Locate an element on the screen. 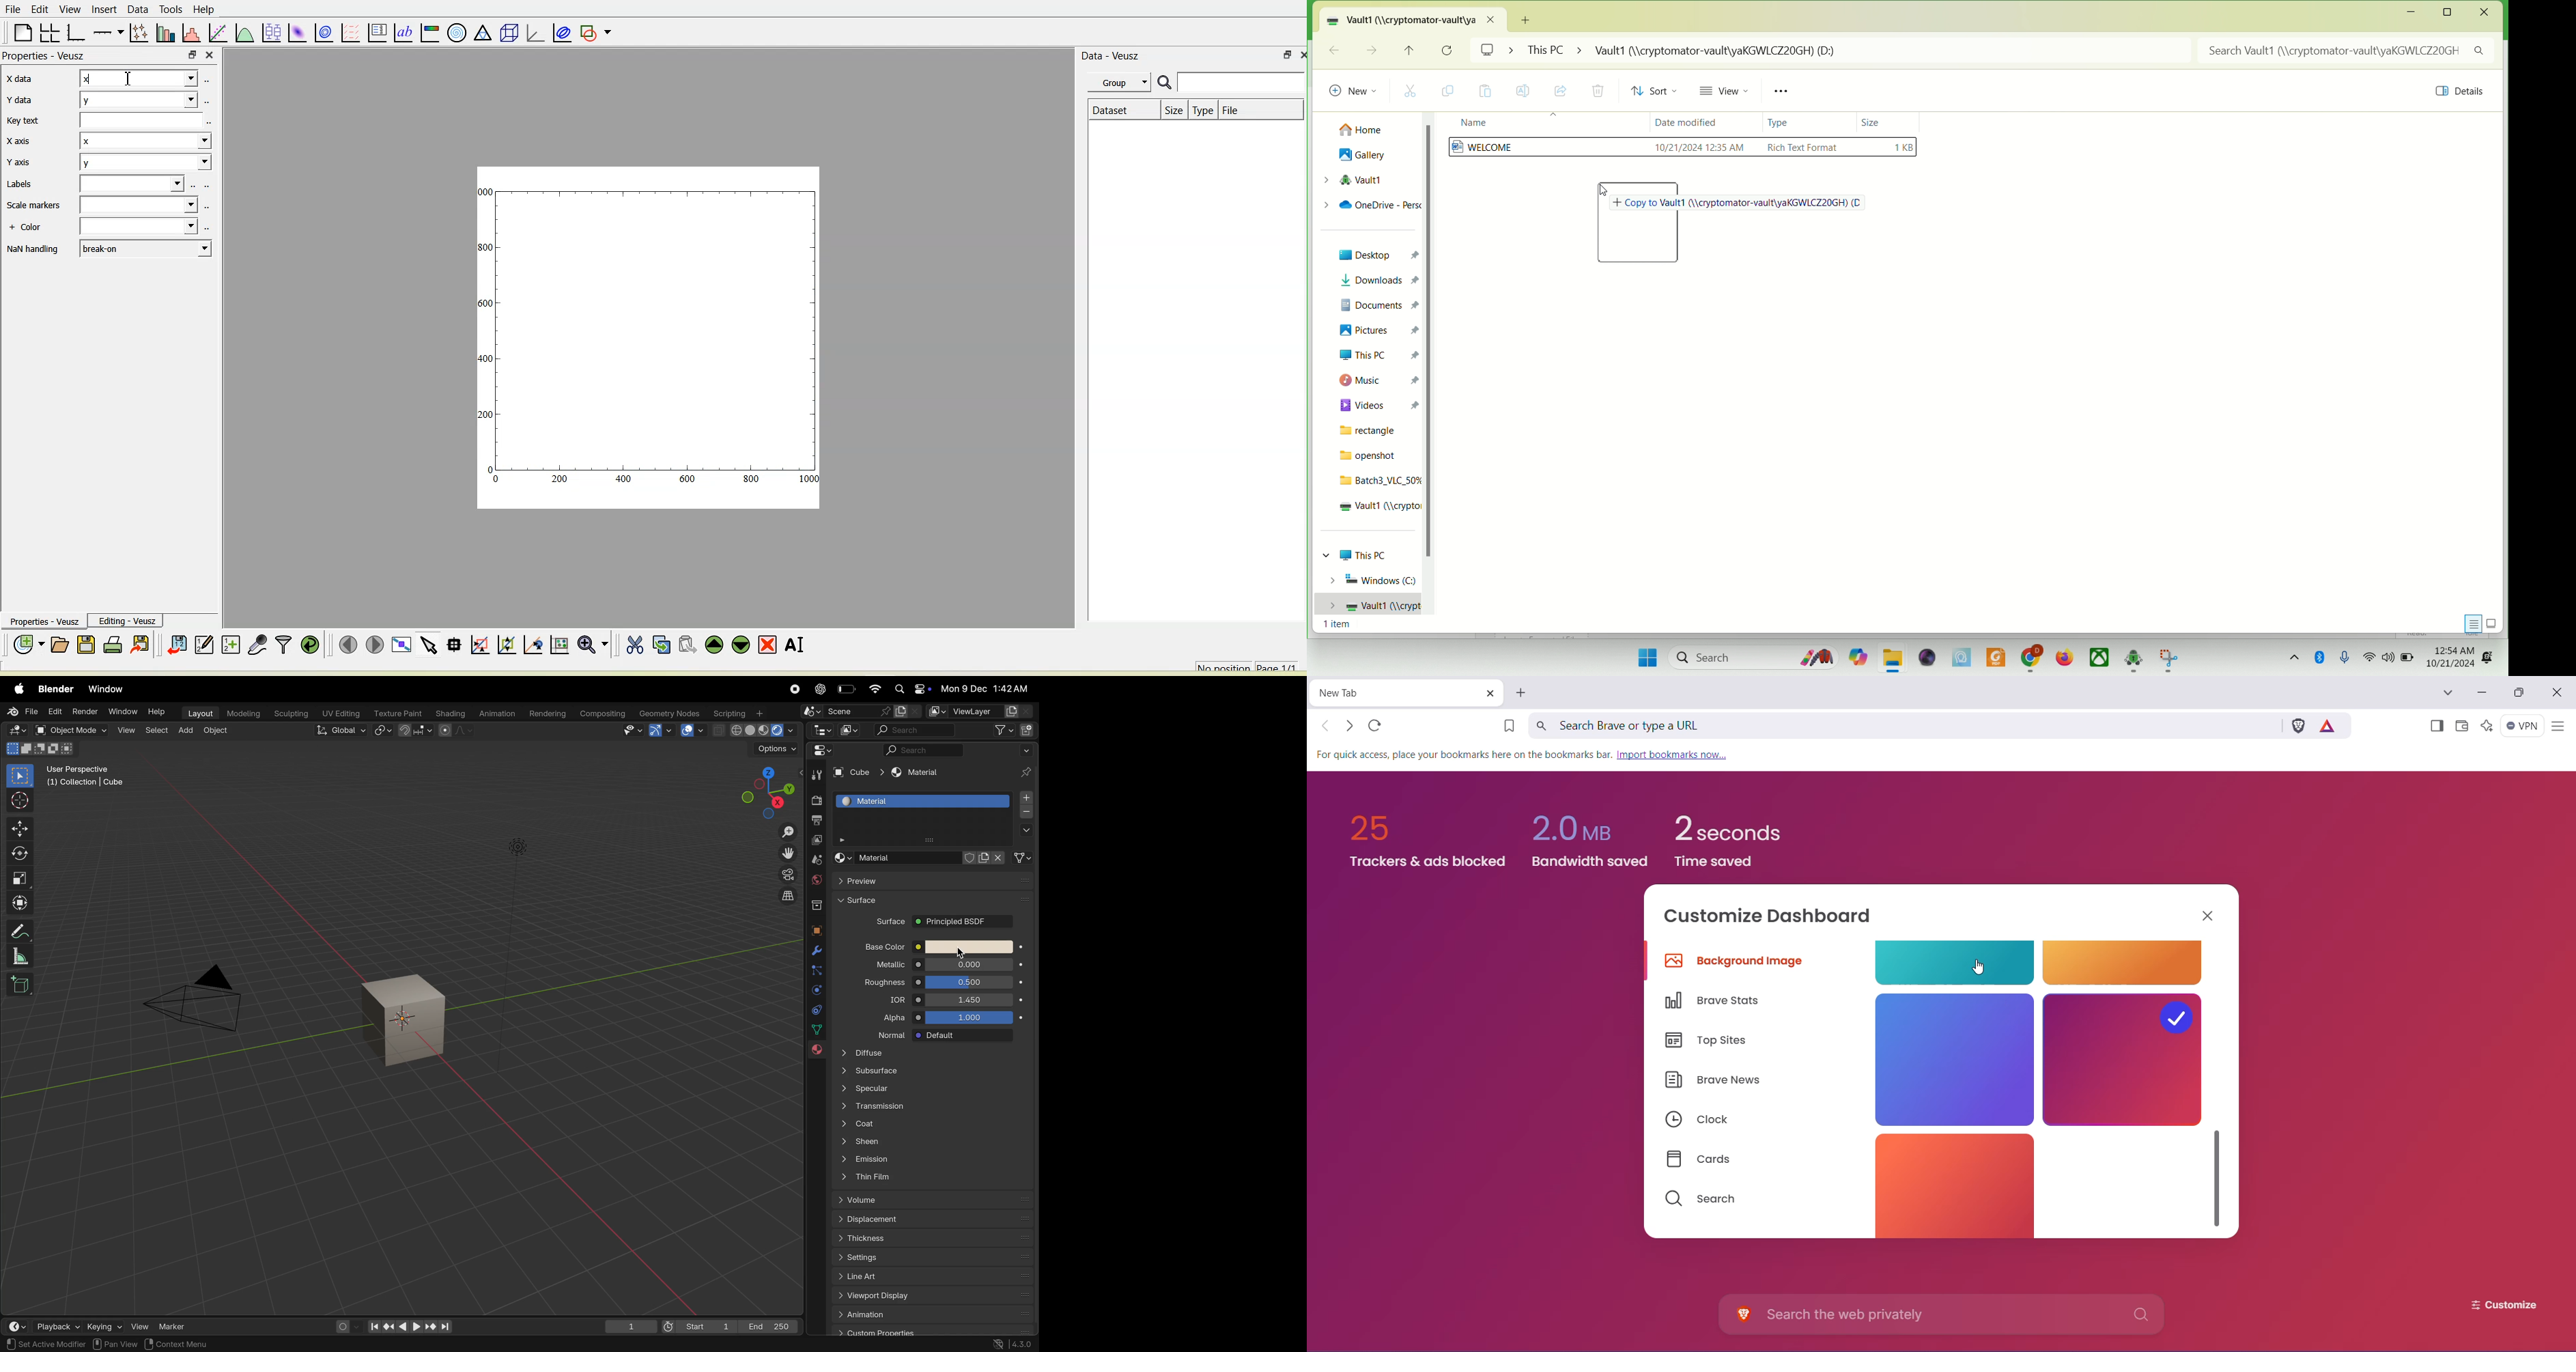 The width and height of the screenshot is (2576, 1372). pin is located at coordinates (1028, 771).